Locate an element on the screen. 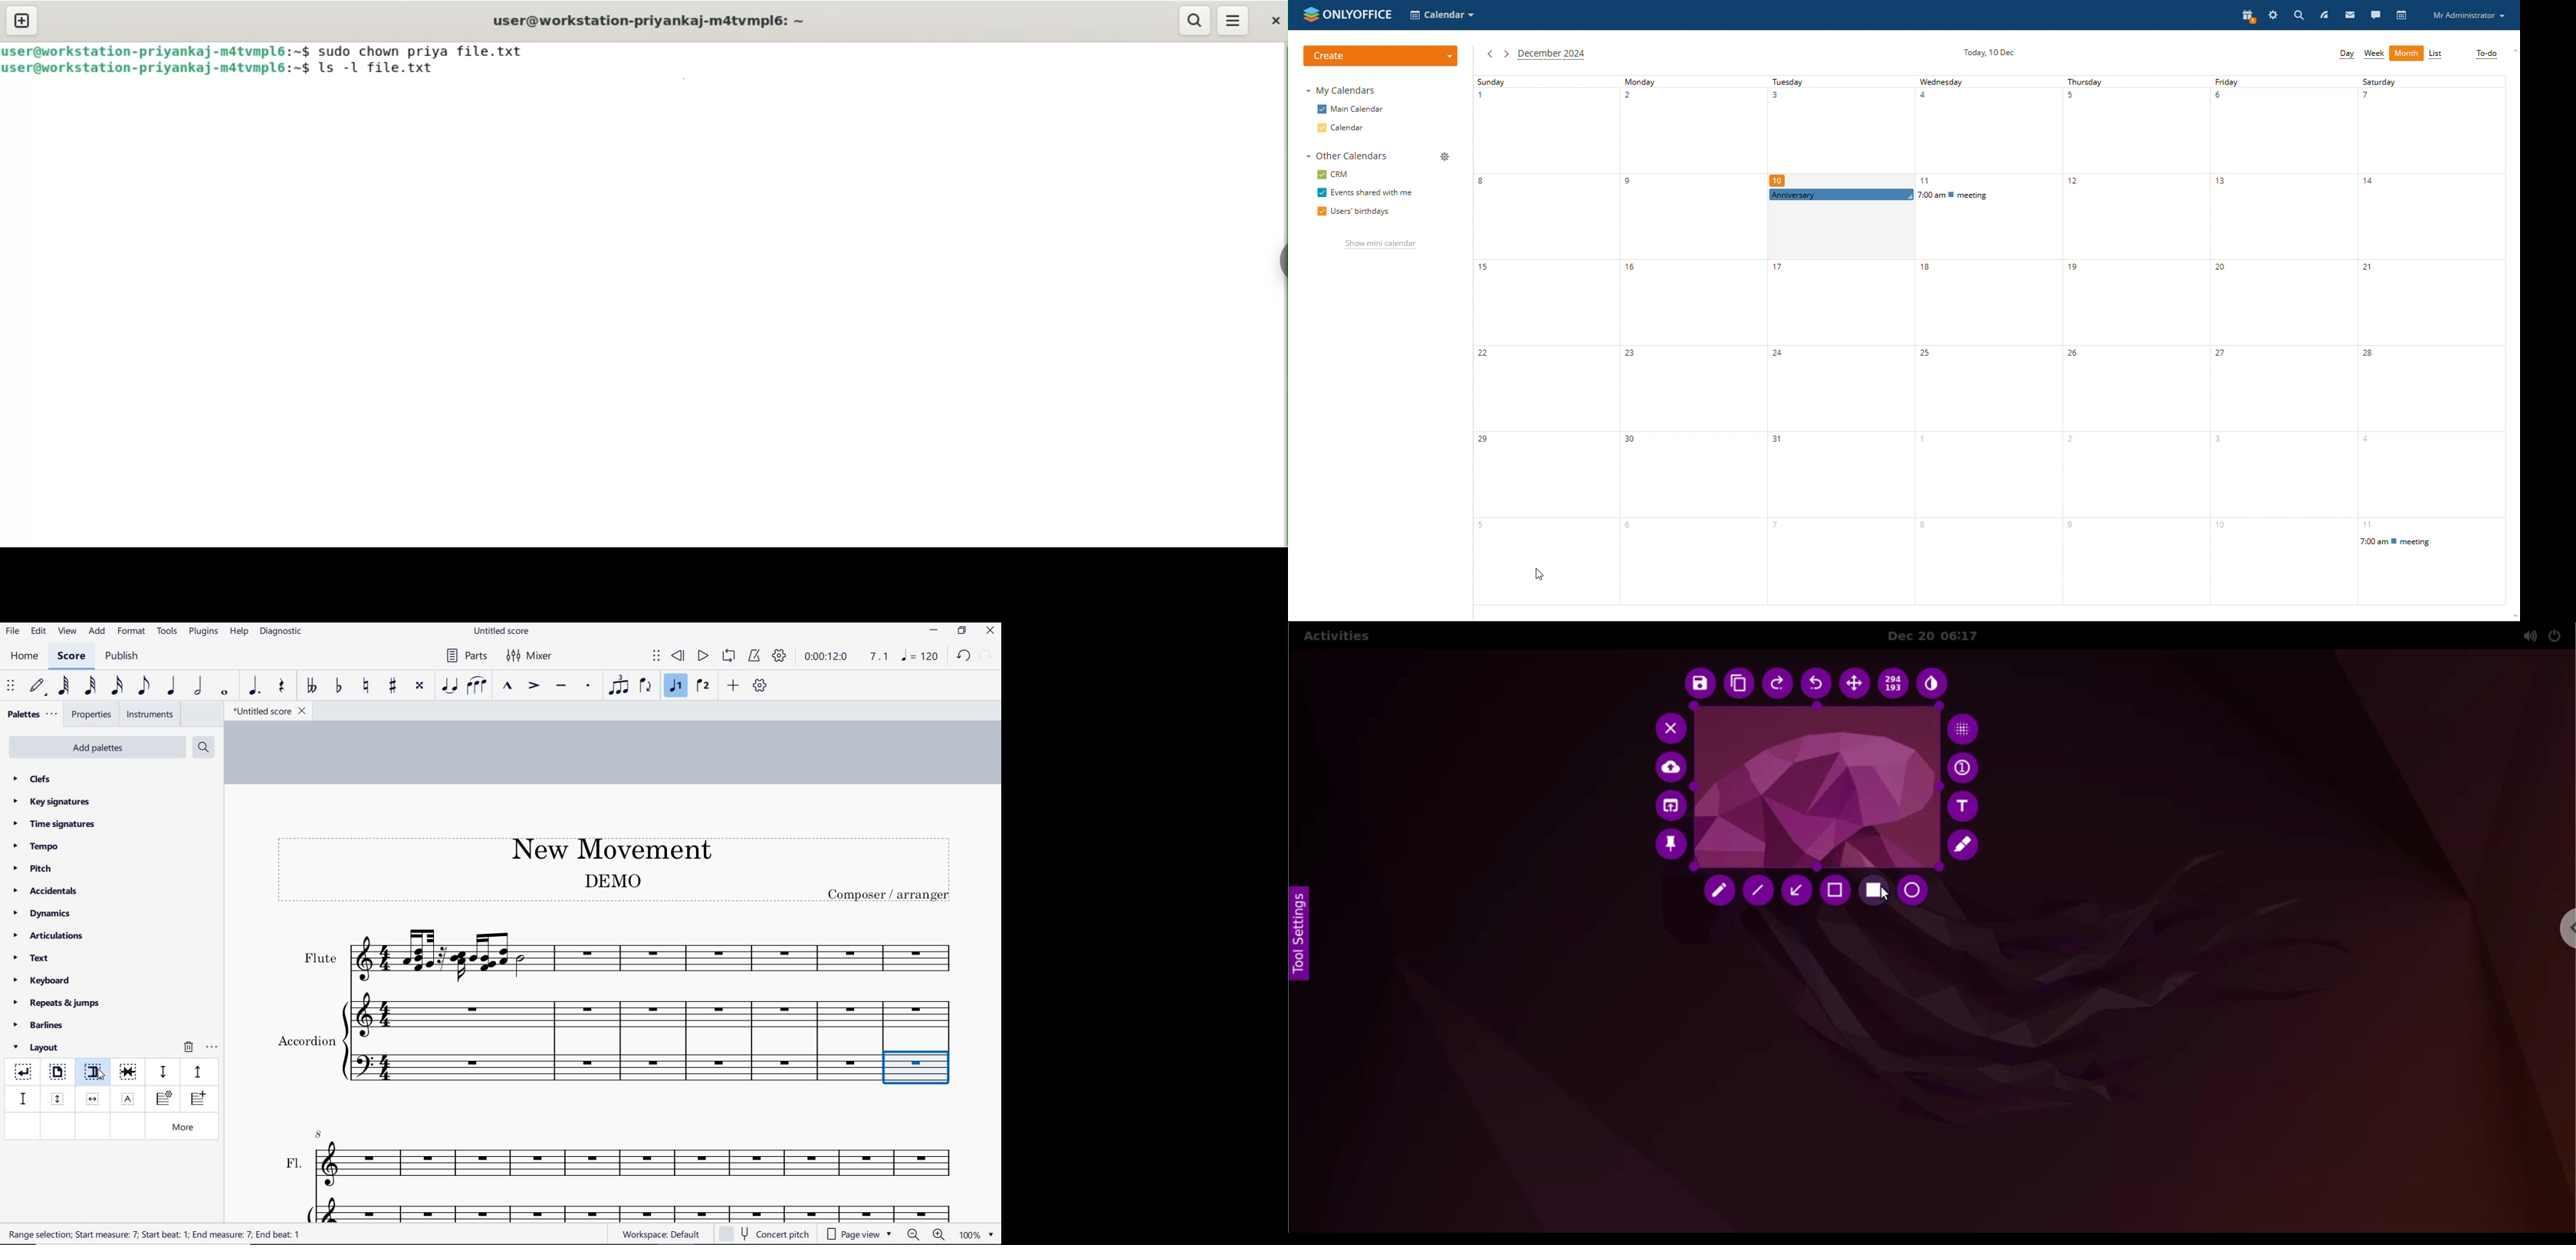 Image resolution: width=2576 pixels, height=1260 pixels. chrome options is located at coordinates (2565, 928).